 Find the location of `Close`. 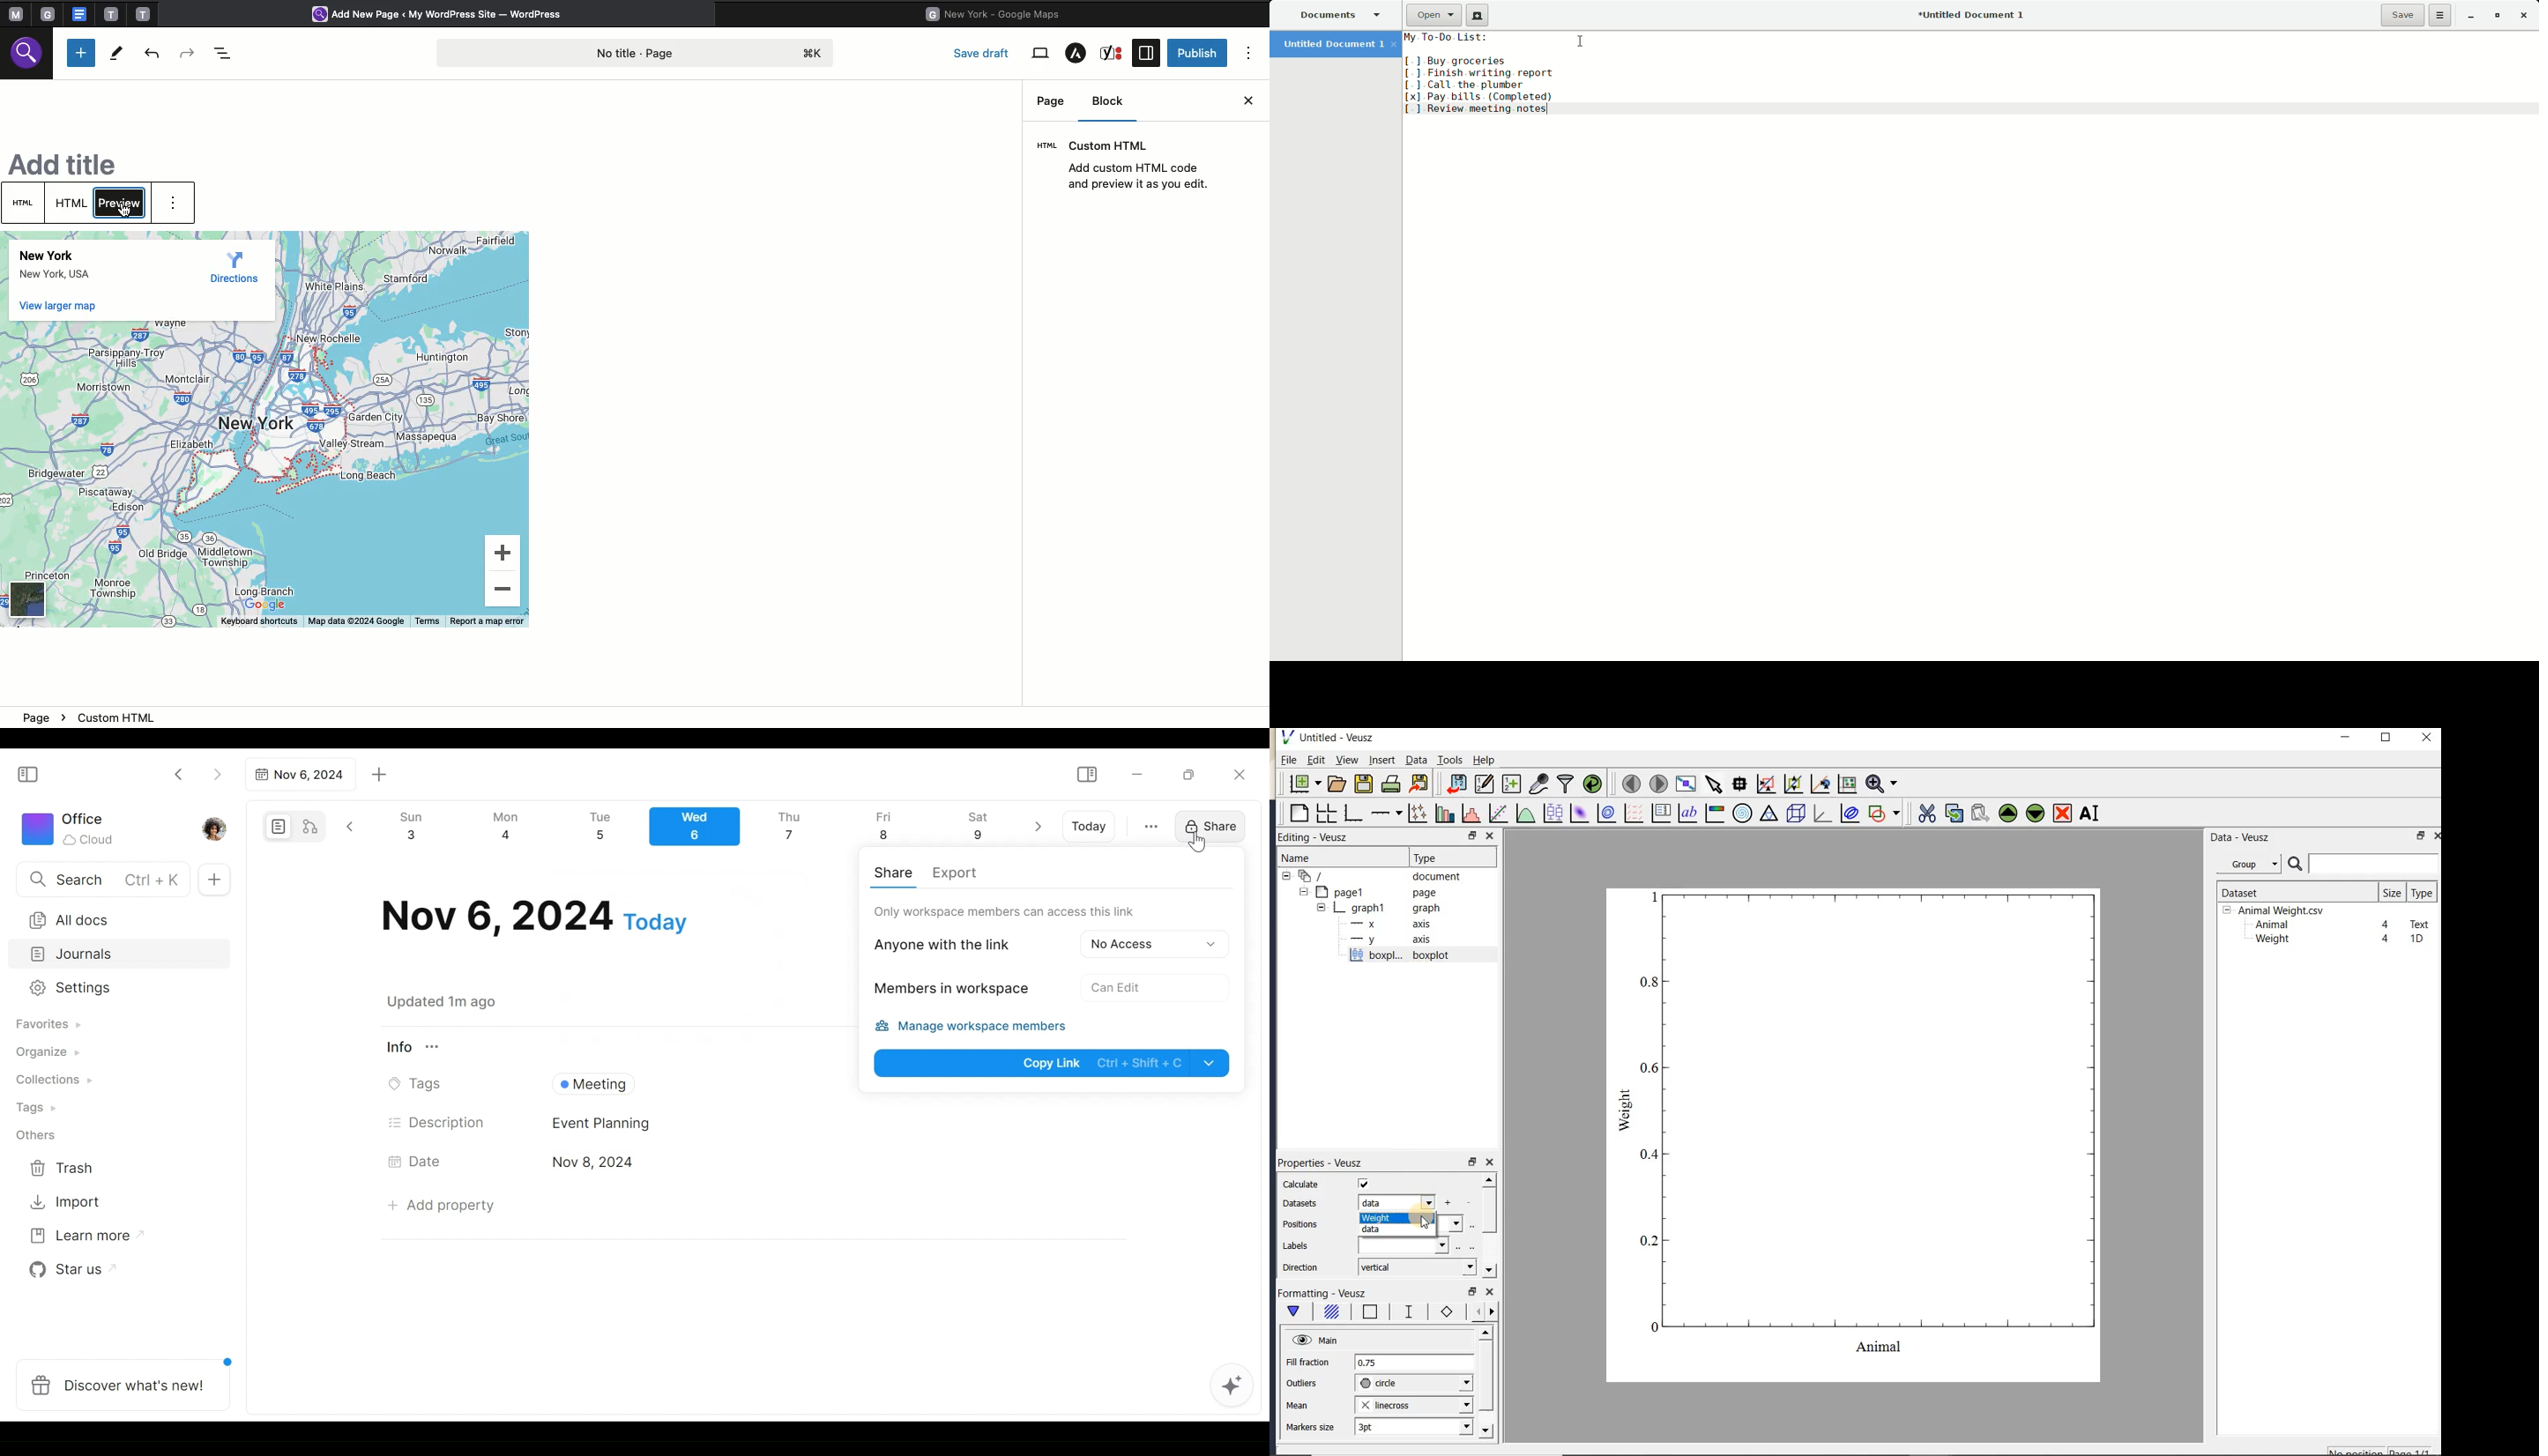

Close is located at coordinates (1249, 99).